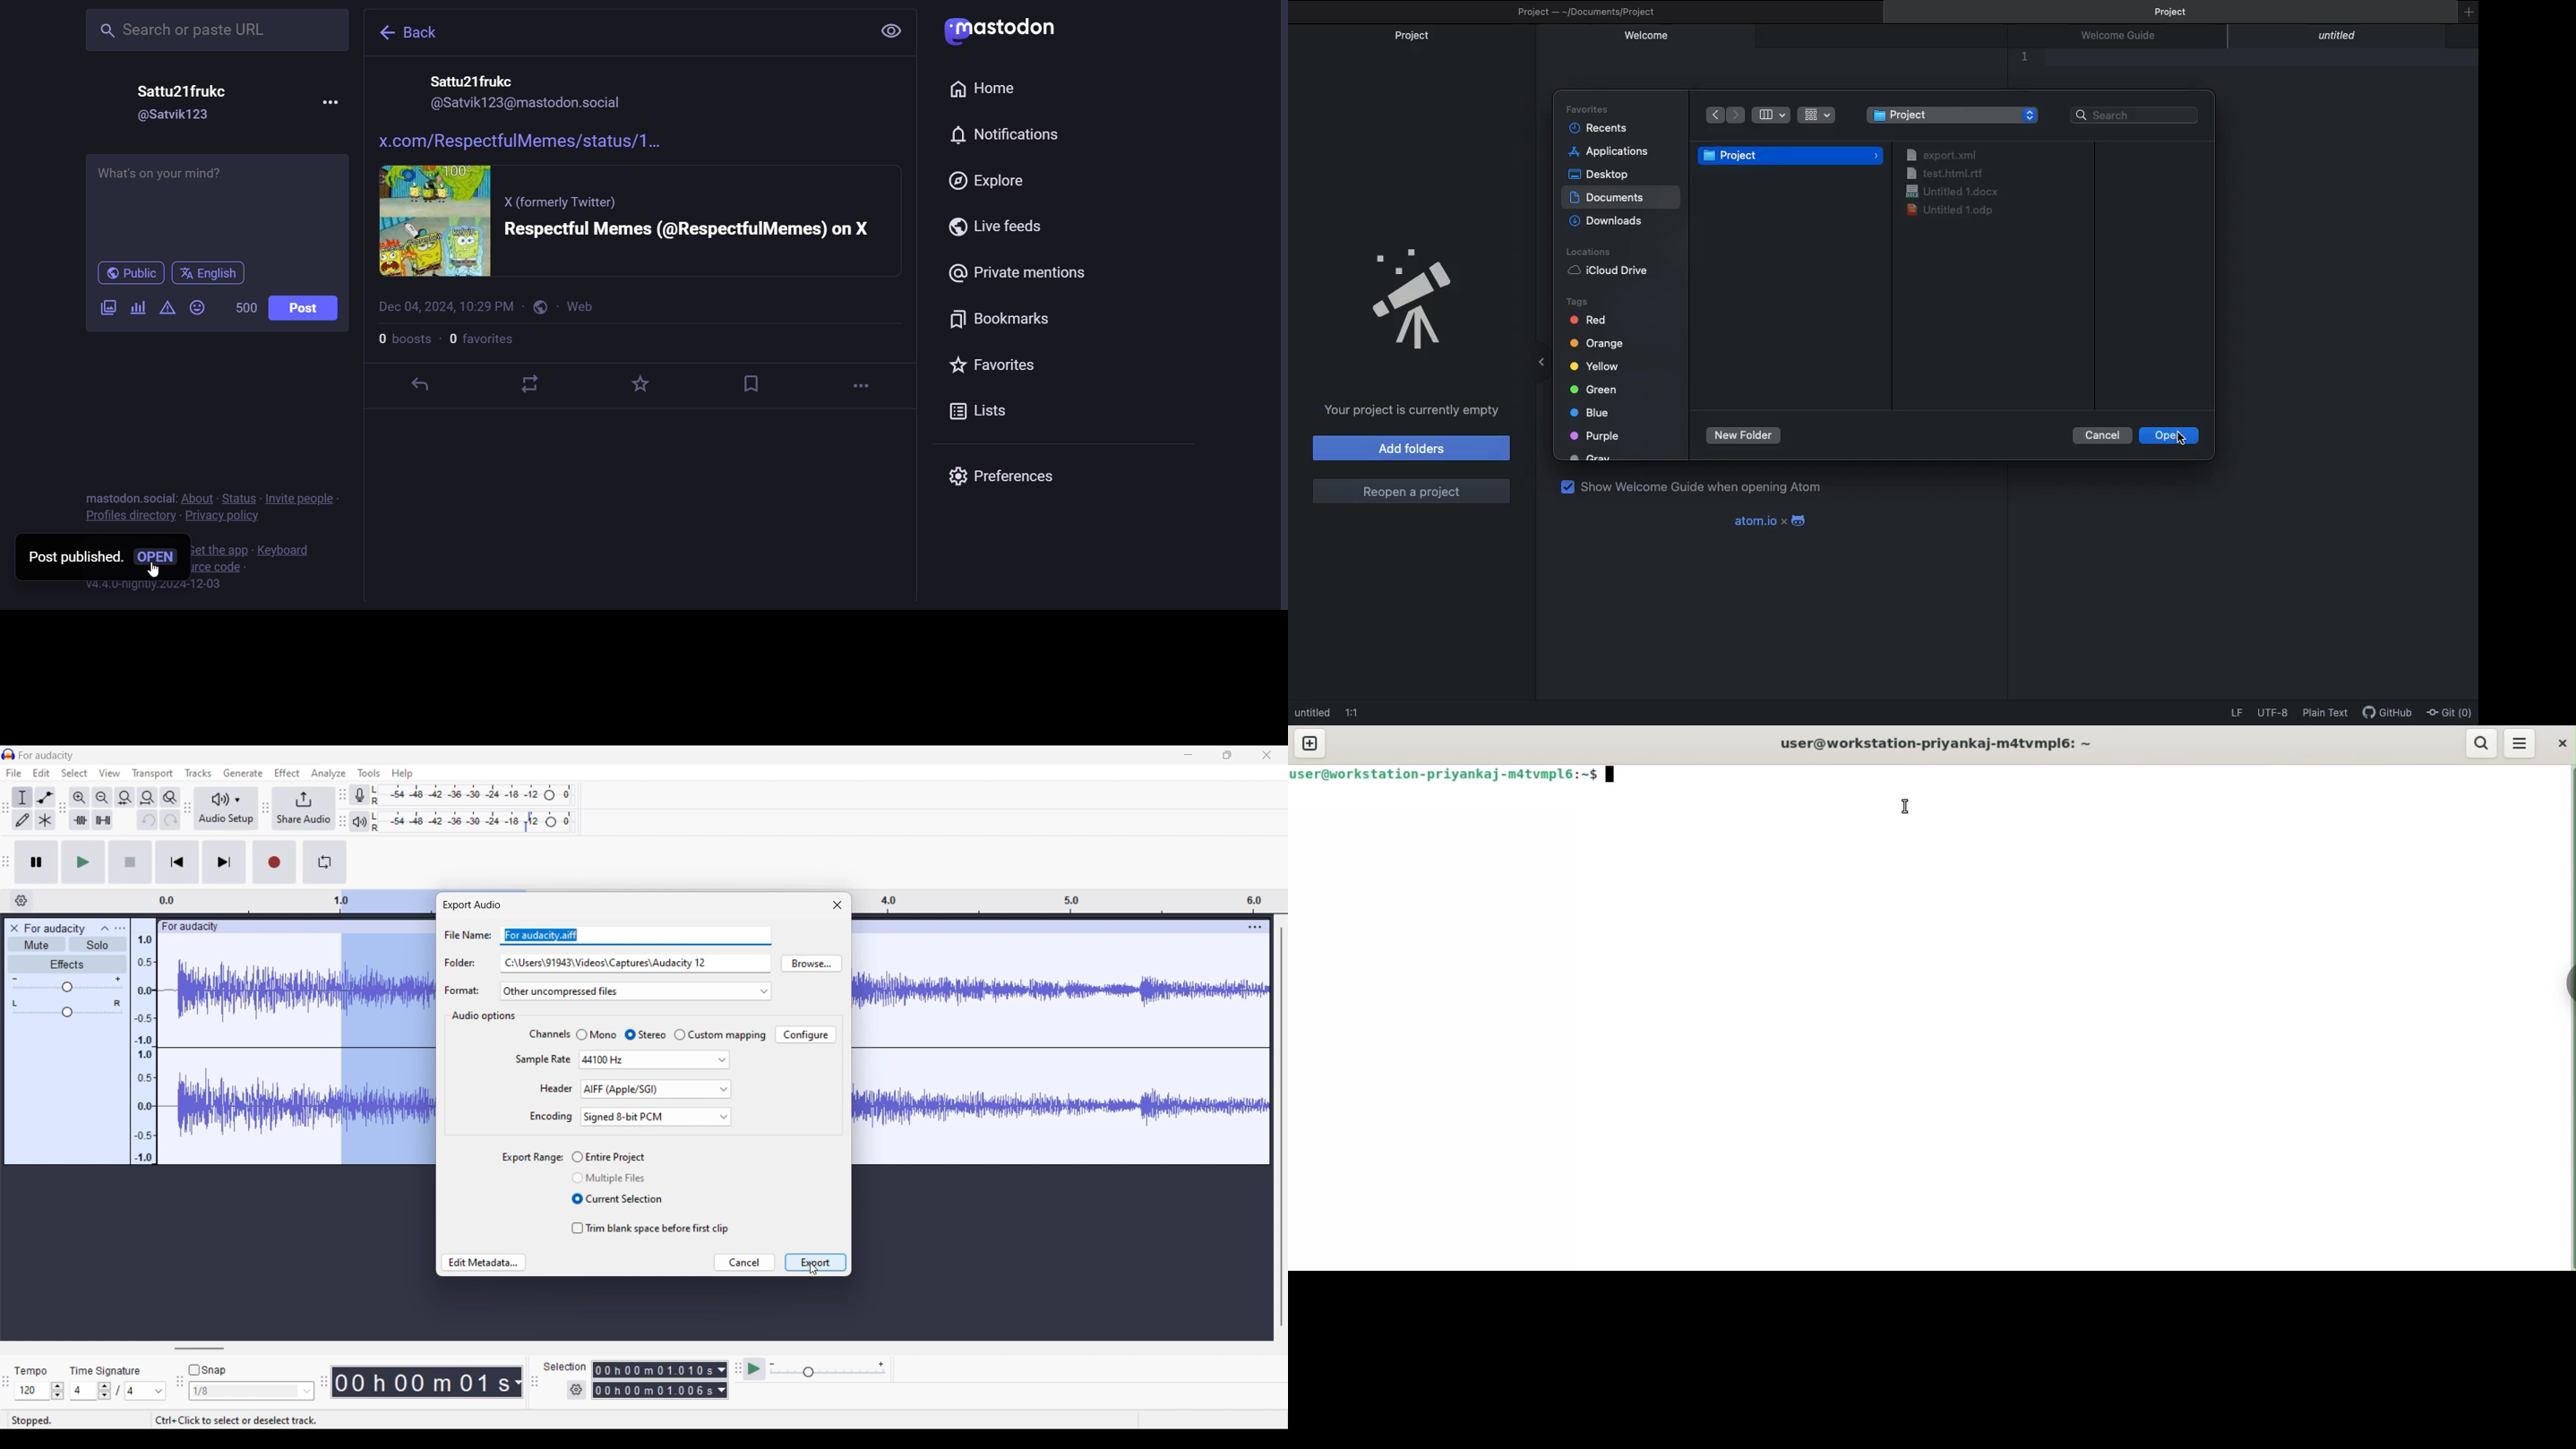  I want to click on mastodon, so click(110, 497).